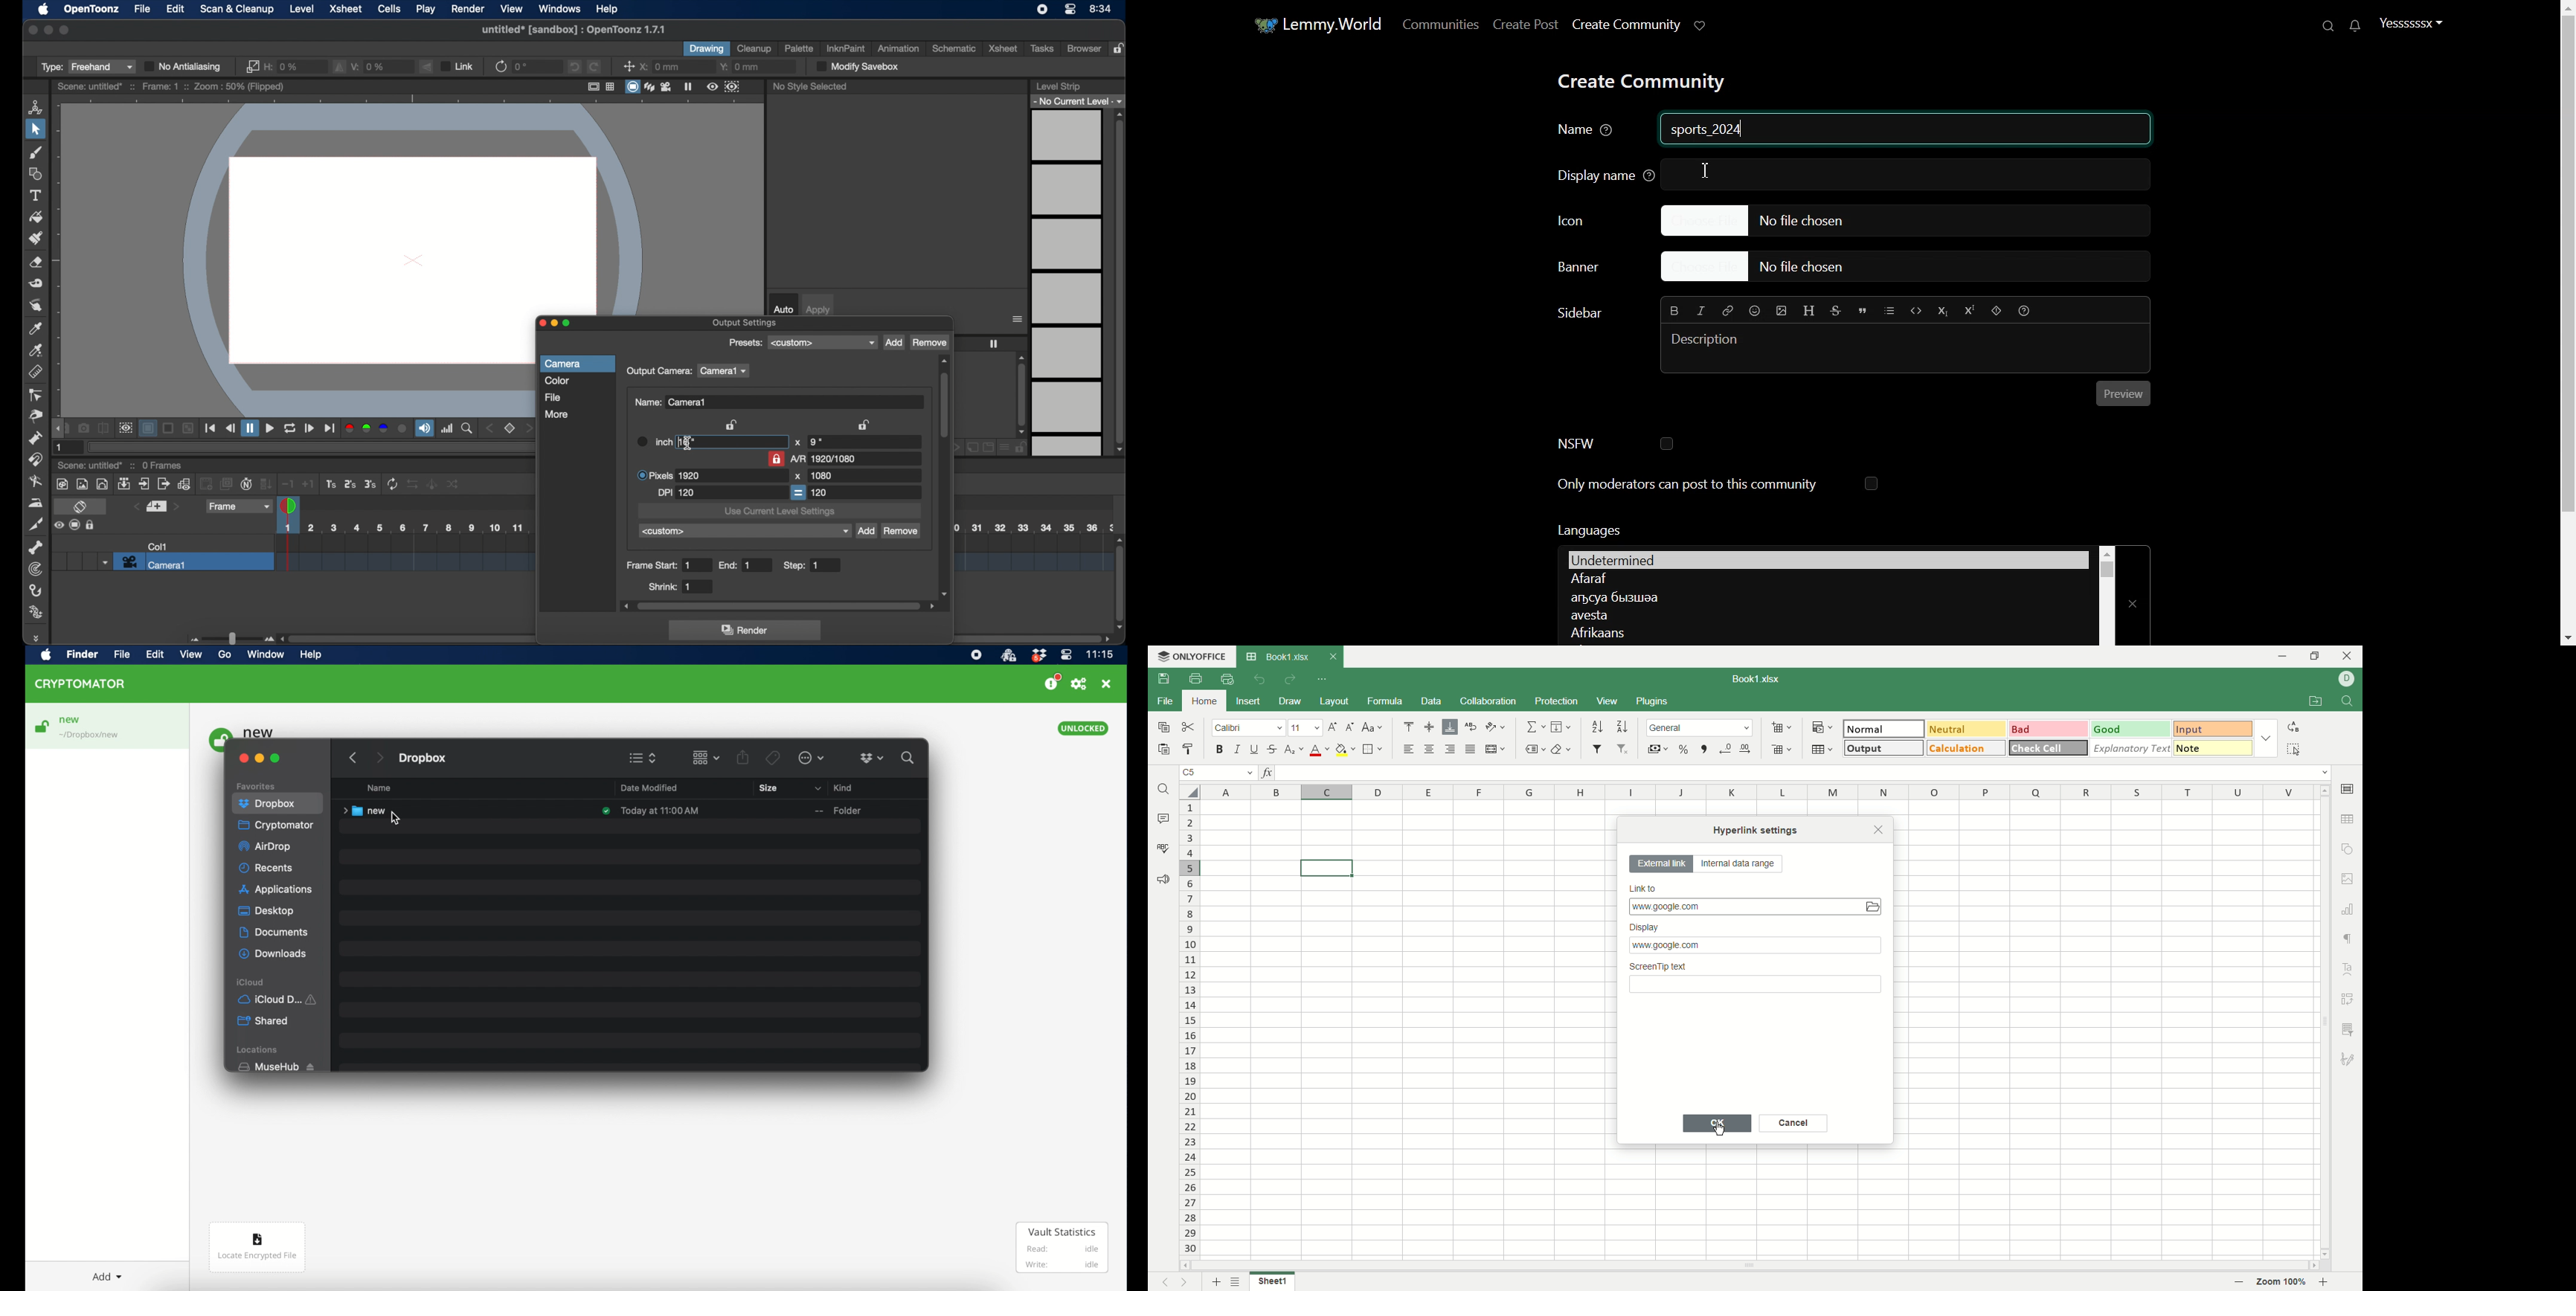 This screenshot has height=1316, width=2576. Describe the element at coordinates (780, 512) in the screenshot. I see `use current level settings` at that location.